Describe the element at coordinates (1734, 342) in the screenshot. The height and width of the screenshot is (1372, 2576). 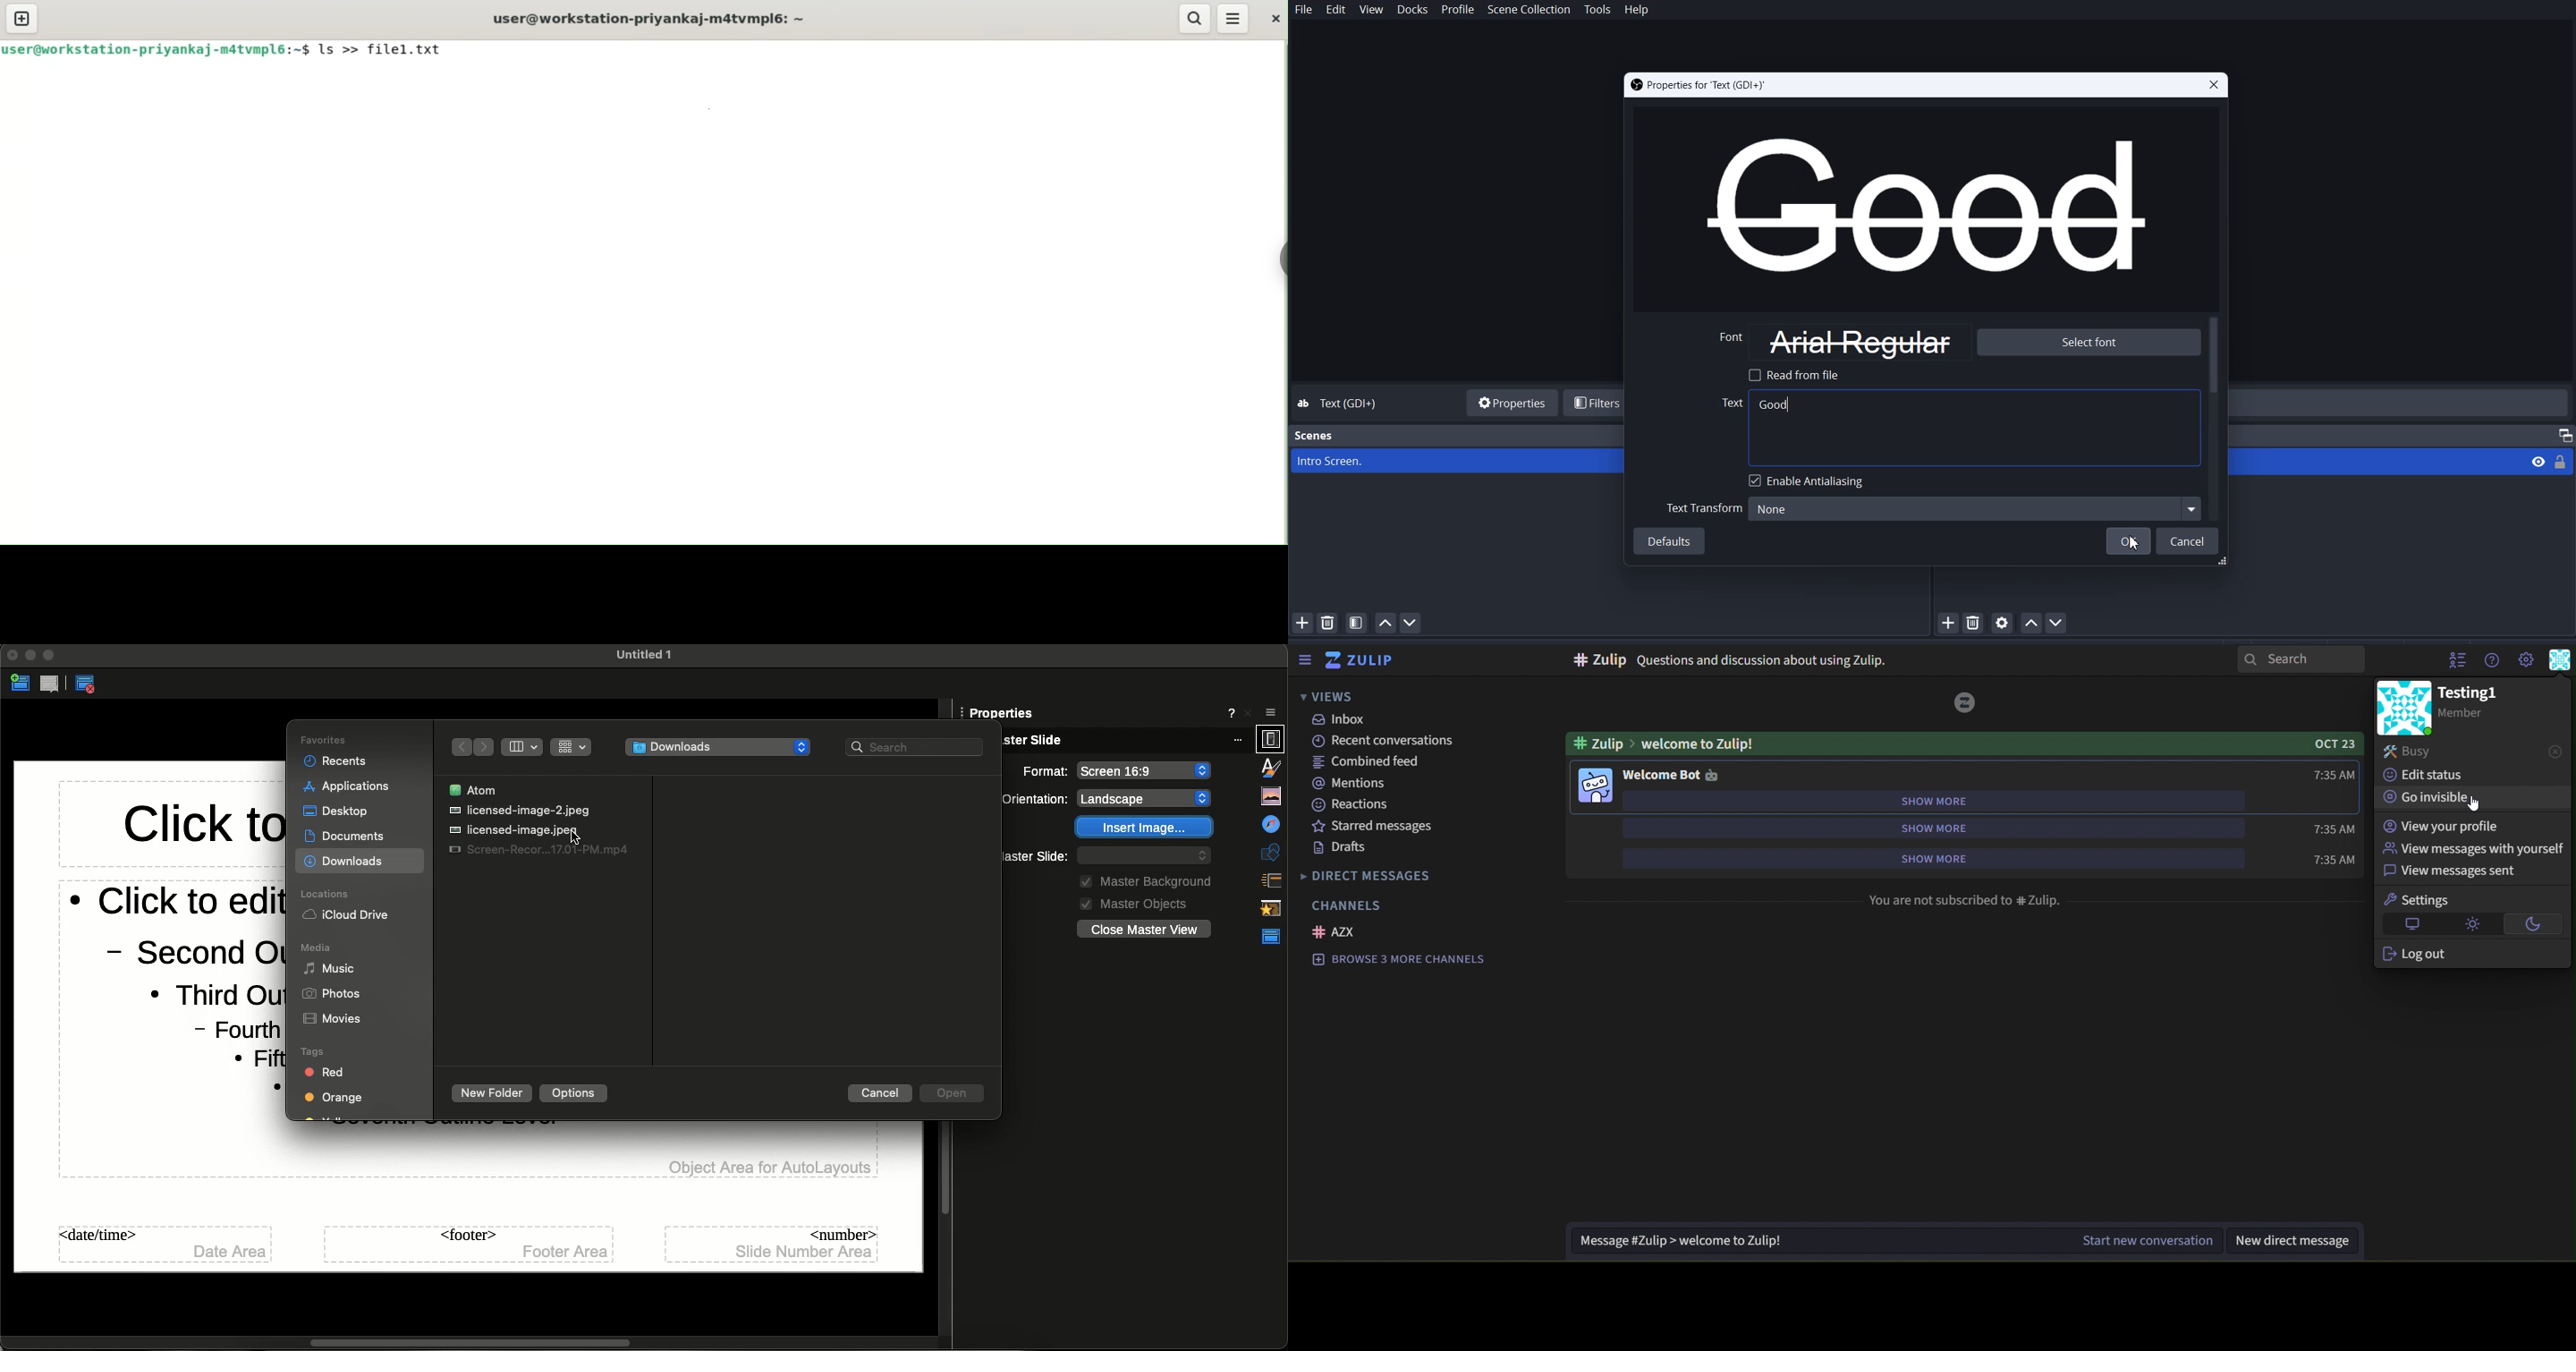
I see `Font` at that location.